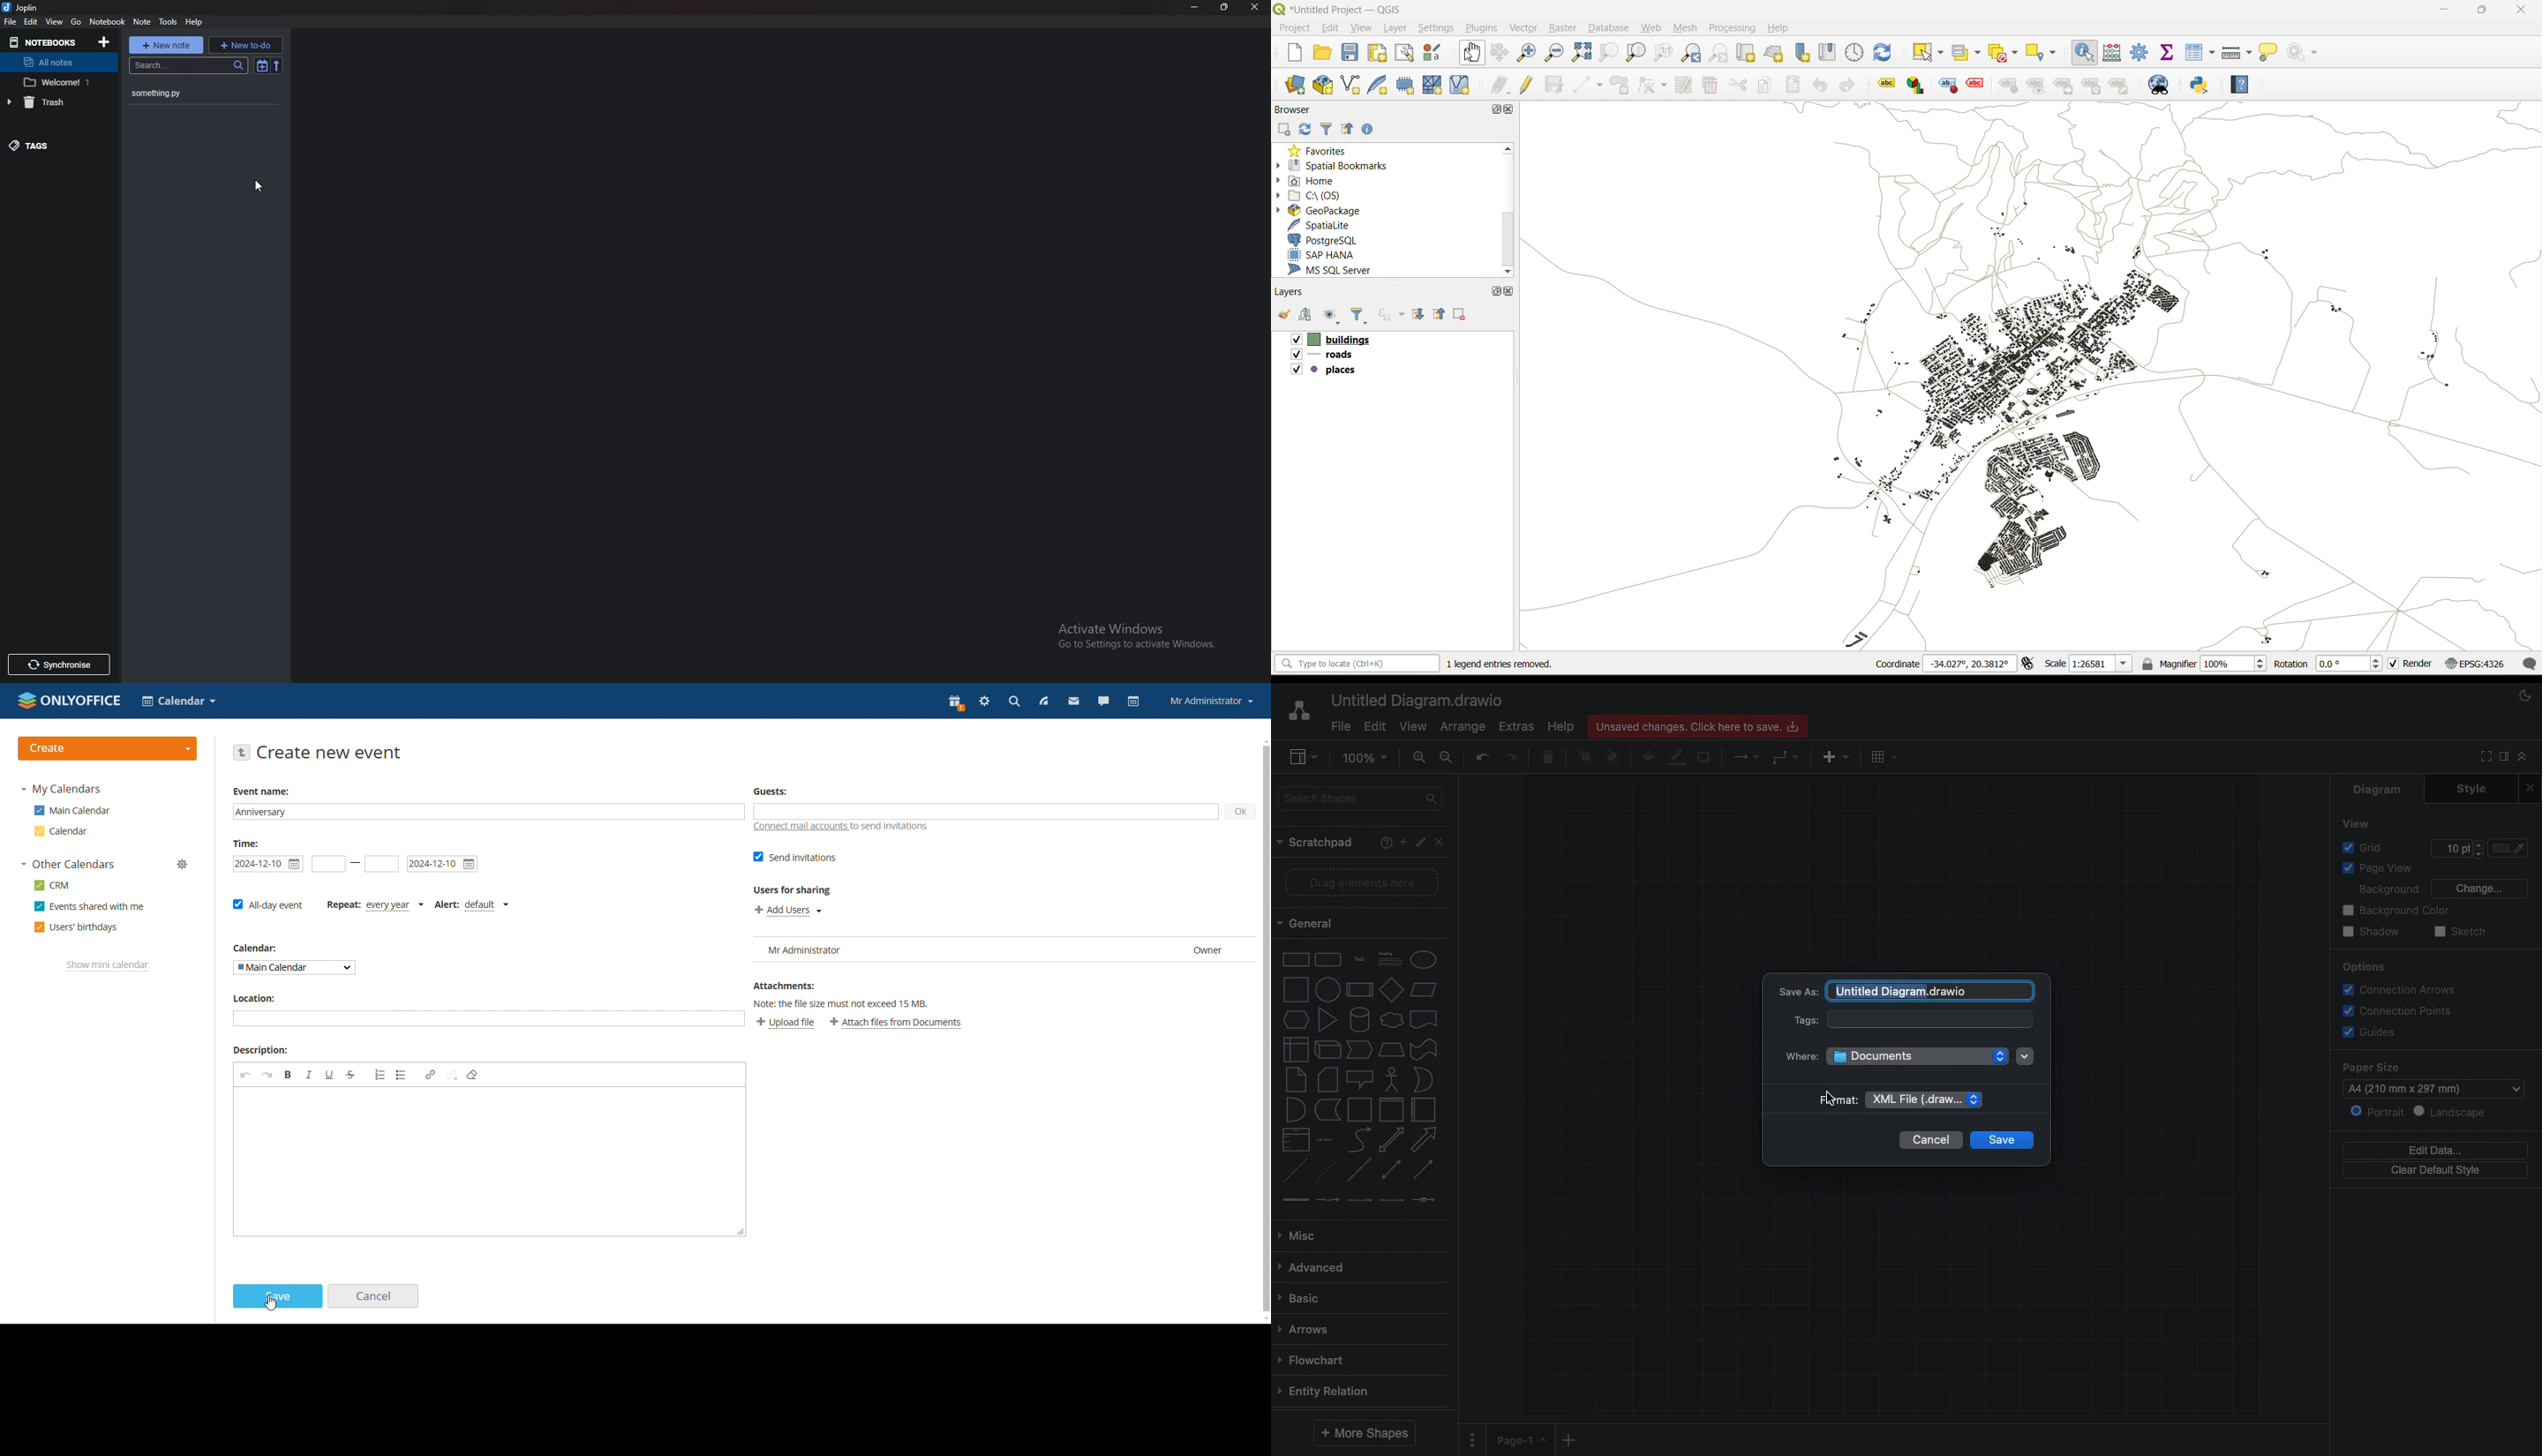 Image resolution: width=2548 pixels, height=1456 pixels. Describe the element at coordinates (248, 44) in the screenshot. I see `new To do` at that location.